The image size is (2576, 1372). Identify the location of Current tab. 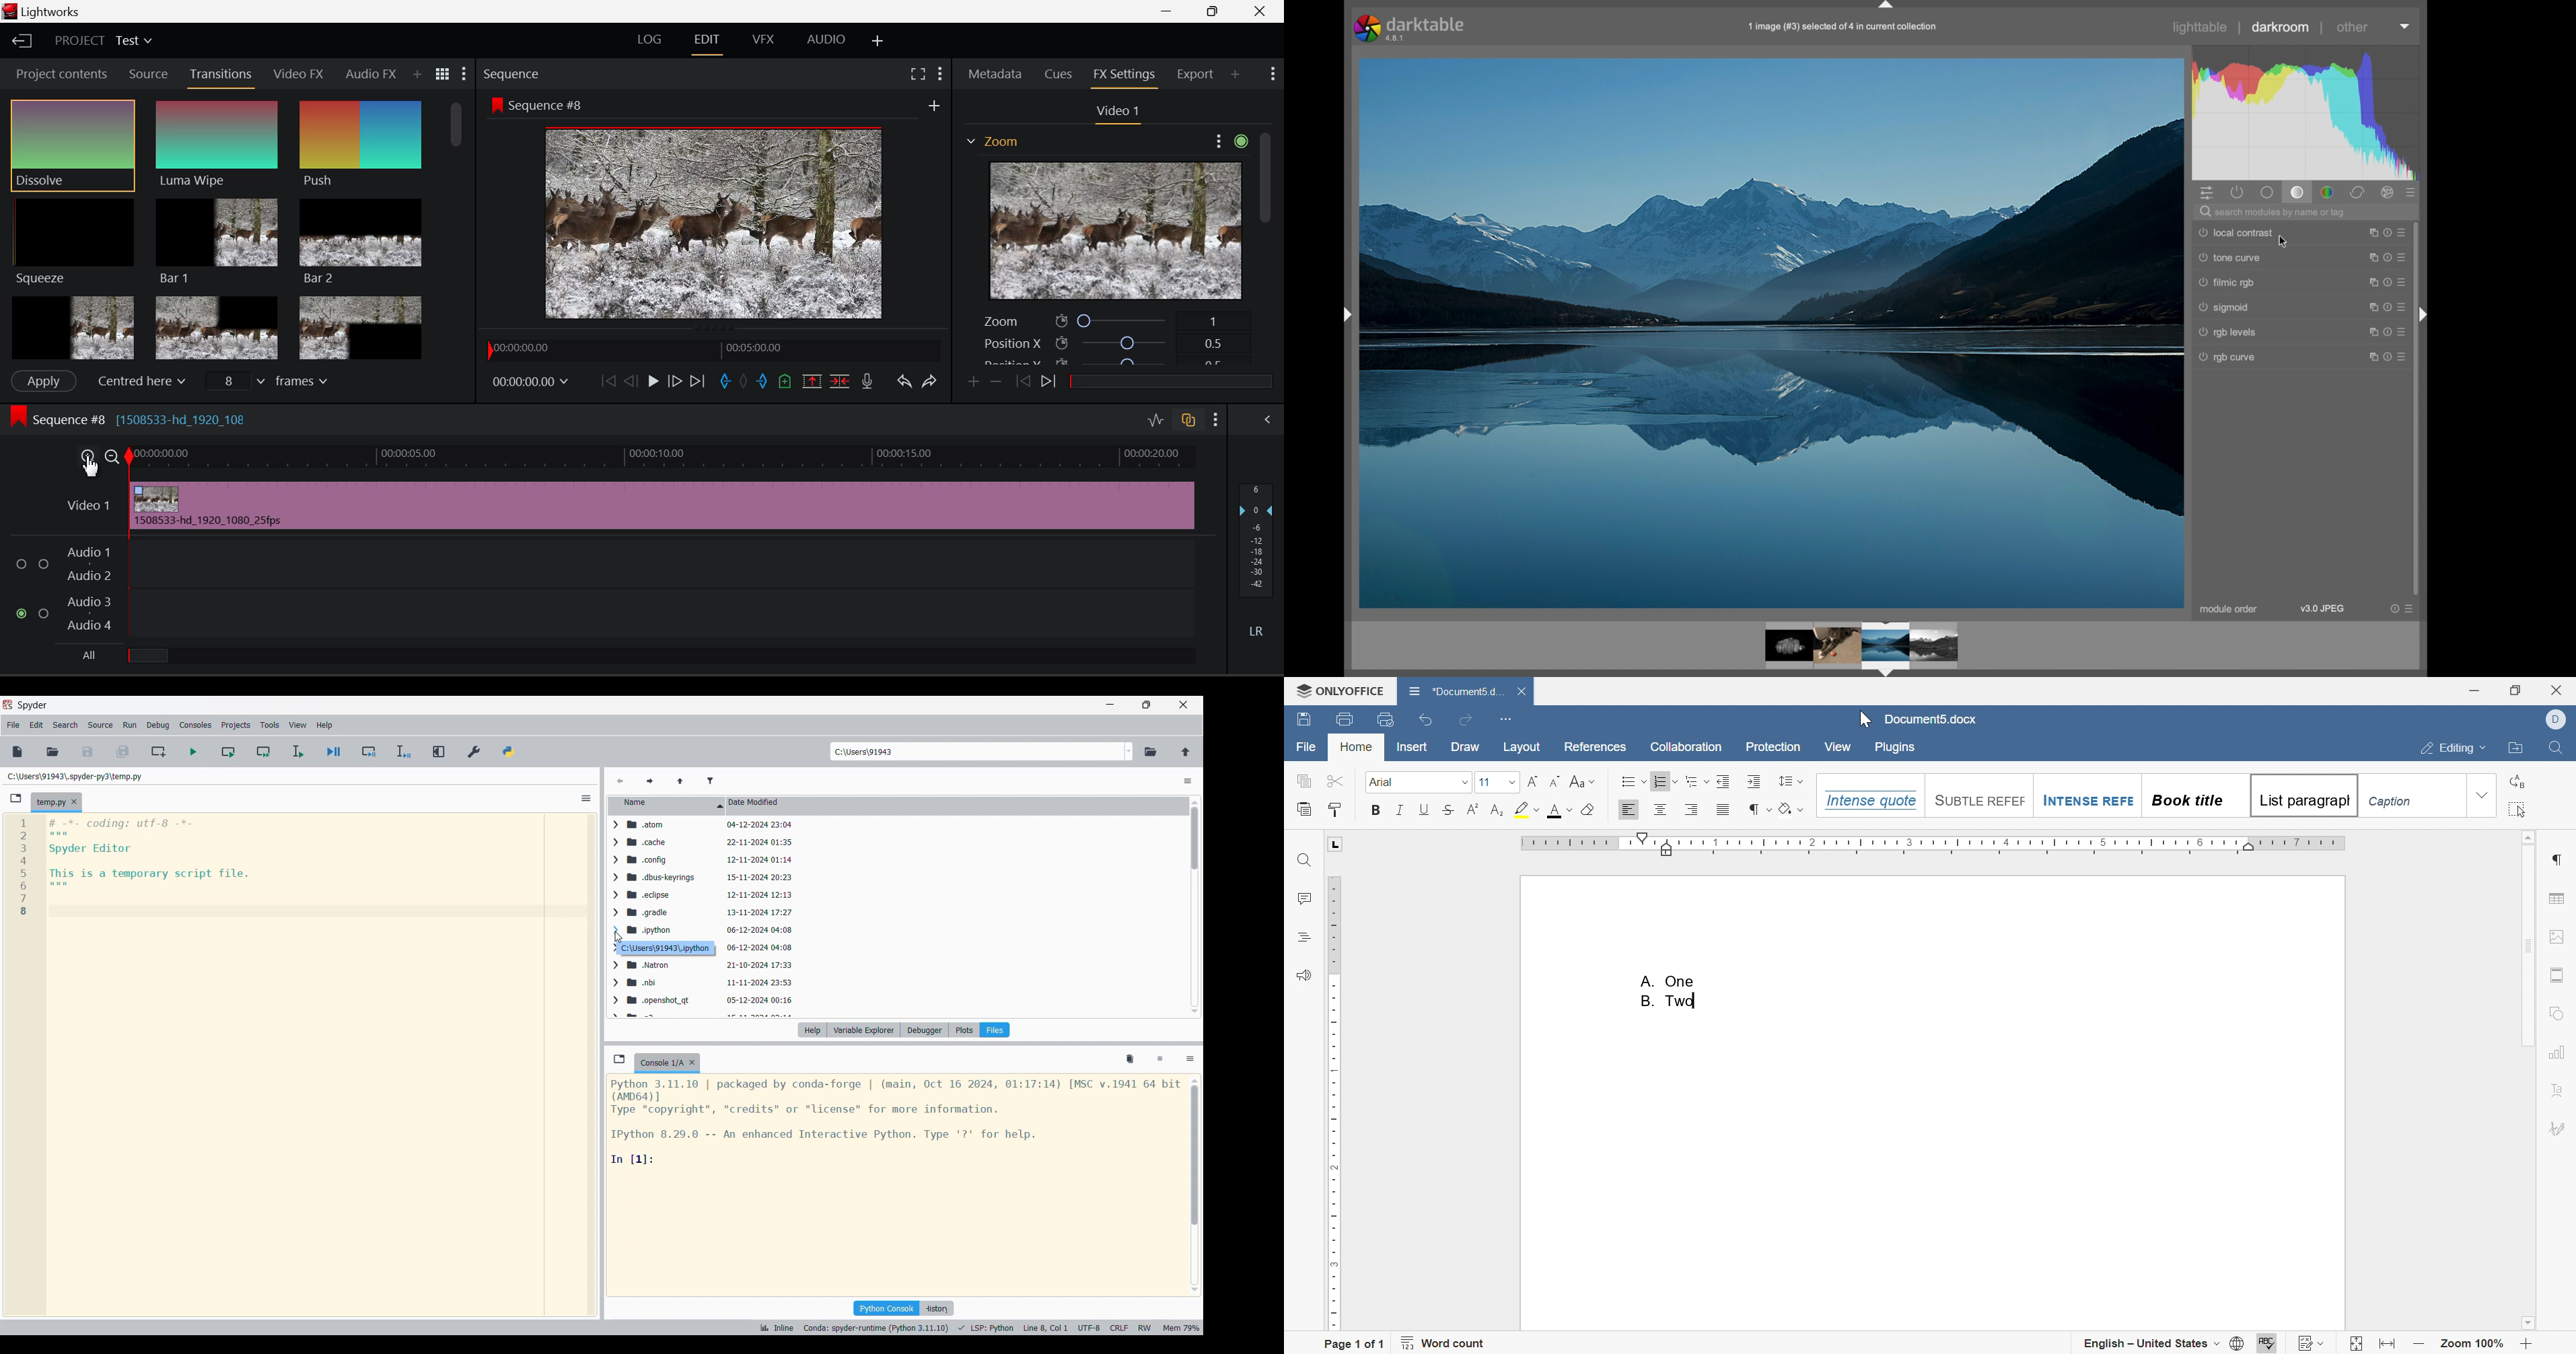
(661, 1063).